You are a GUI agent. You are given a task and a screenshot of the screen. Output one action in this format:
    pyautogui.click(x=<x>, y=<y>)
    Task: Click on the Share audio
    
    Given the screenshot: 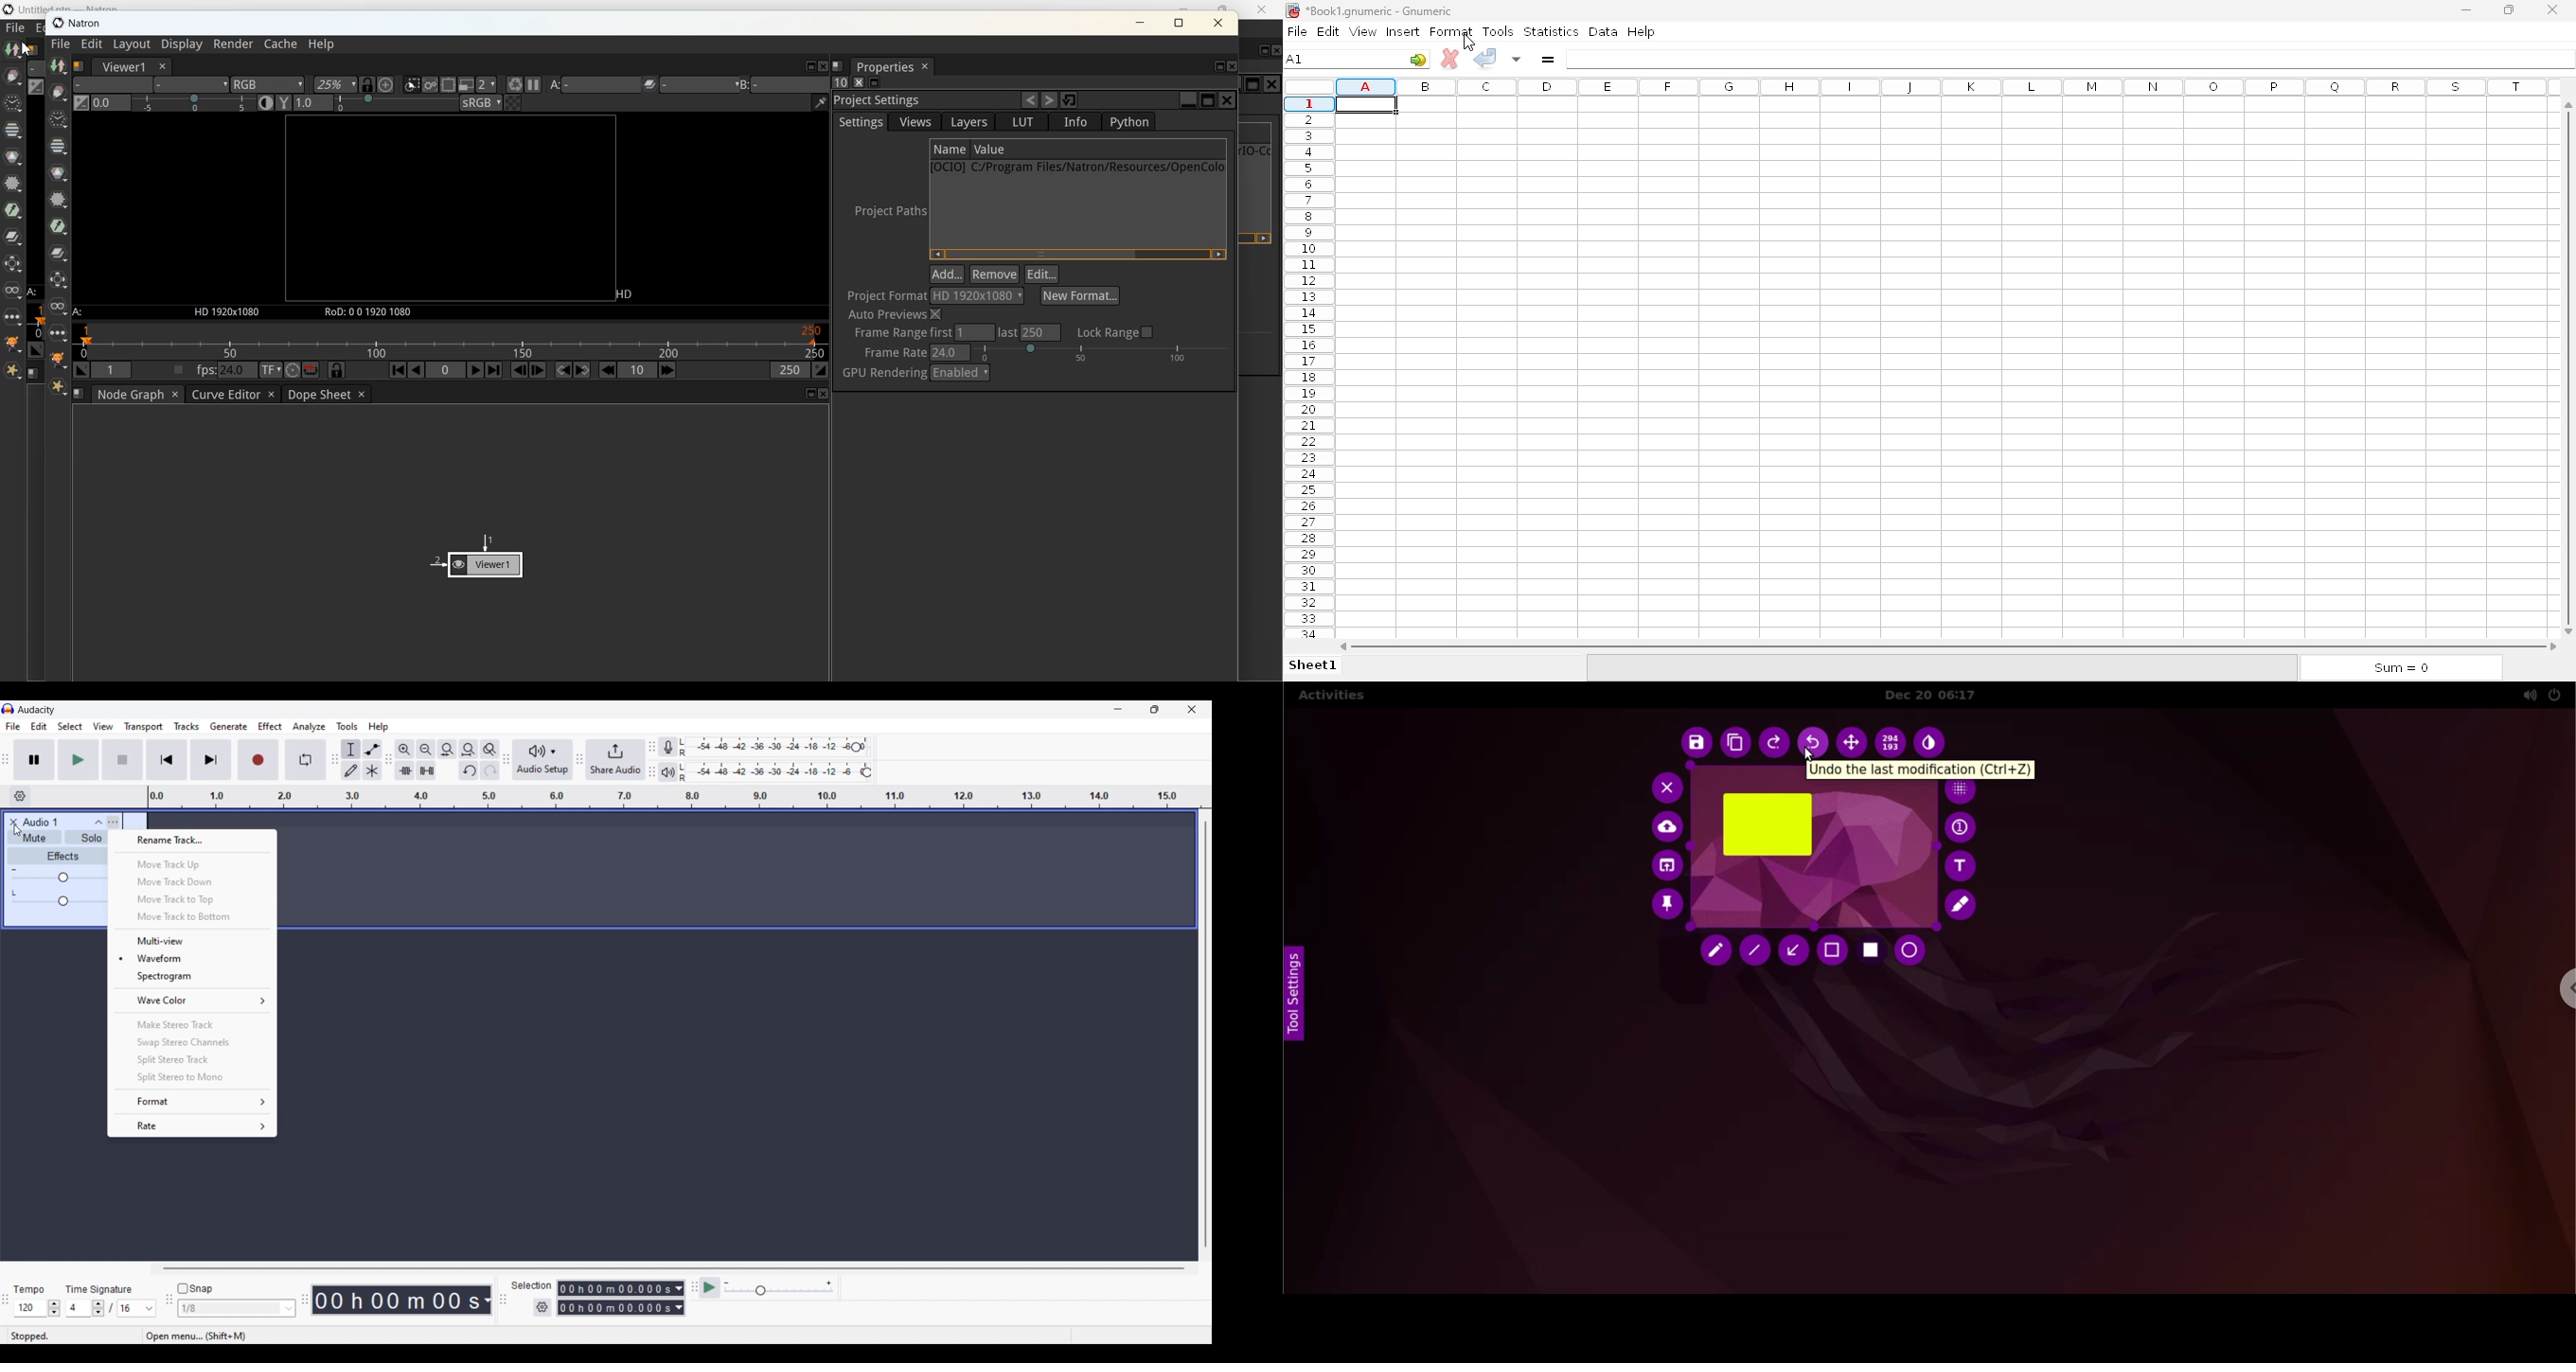 What is the action you would take?
    pyautogui.click(x=615, y=760)
    